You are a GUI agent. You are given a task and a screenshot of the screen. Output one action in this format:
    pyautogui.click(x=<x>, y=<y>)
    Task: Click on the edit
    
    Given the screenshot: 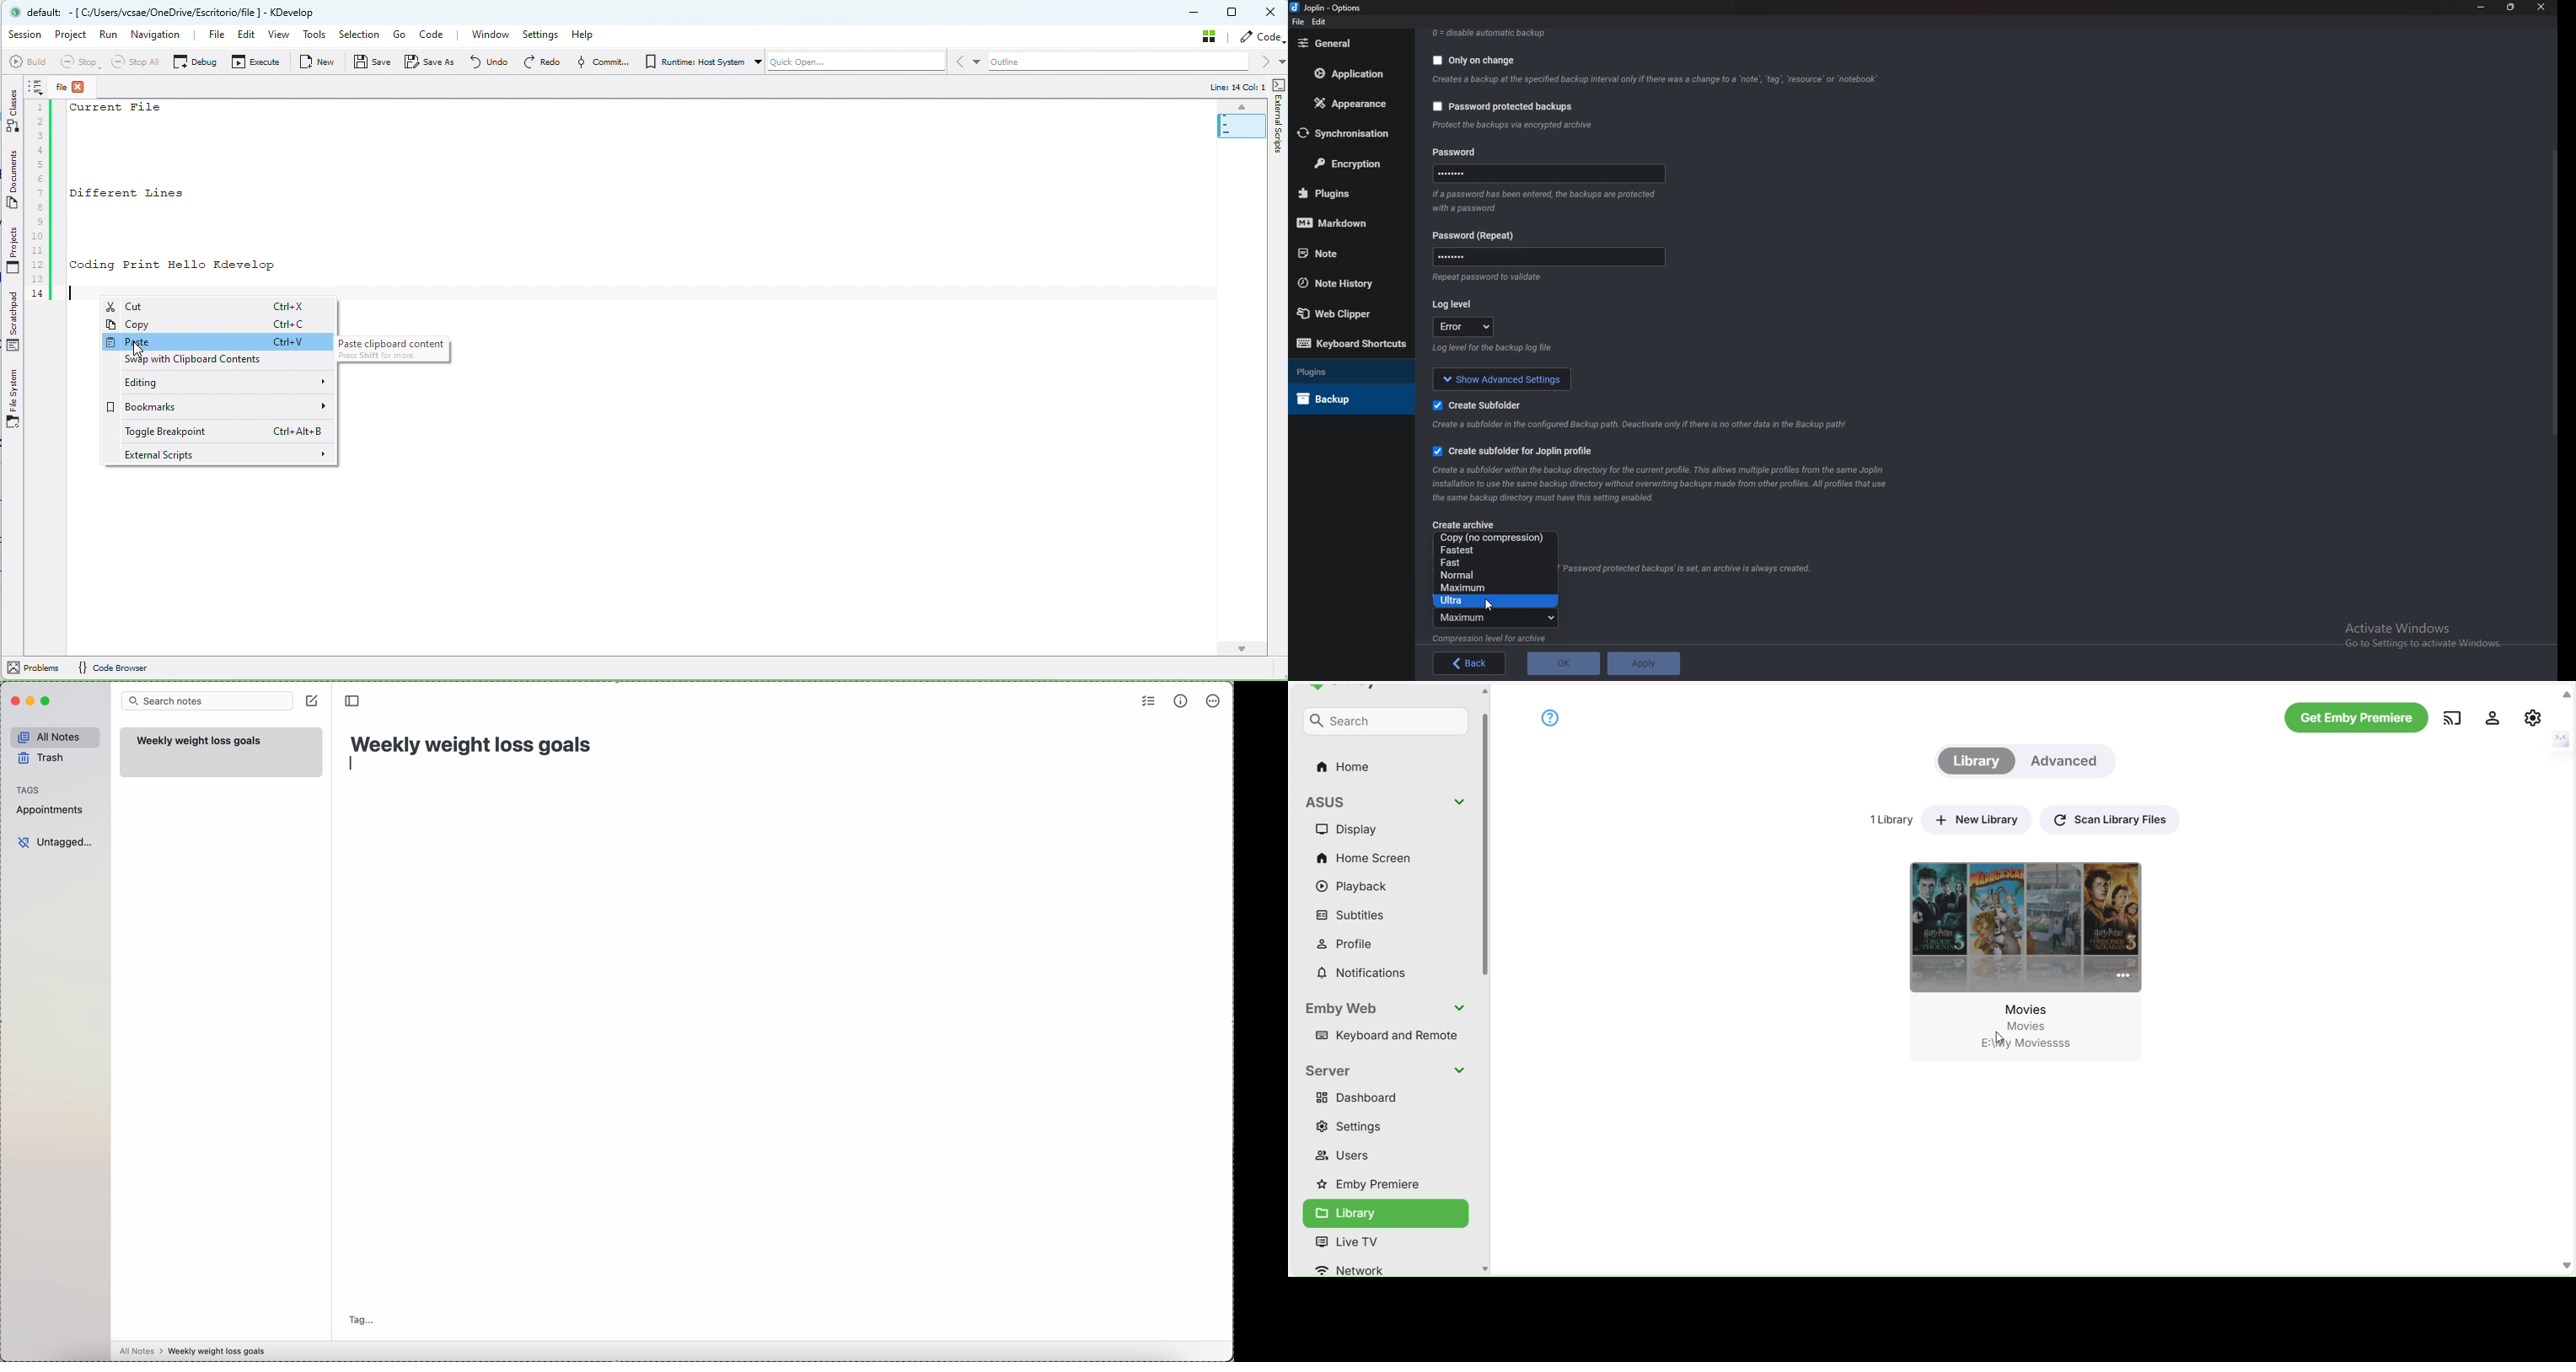 What is the action you would take?
    pyautogui.click(x=1321, y=22)
    